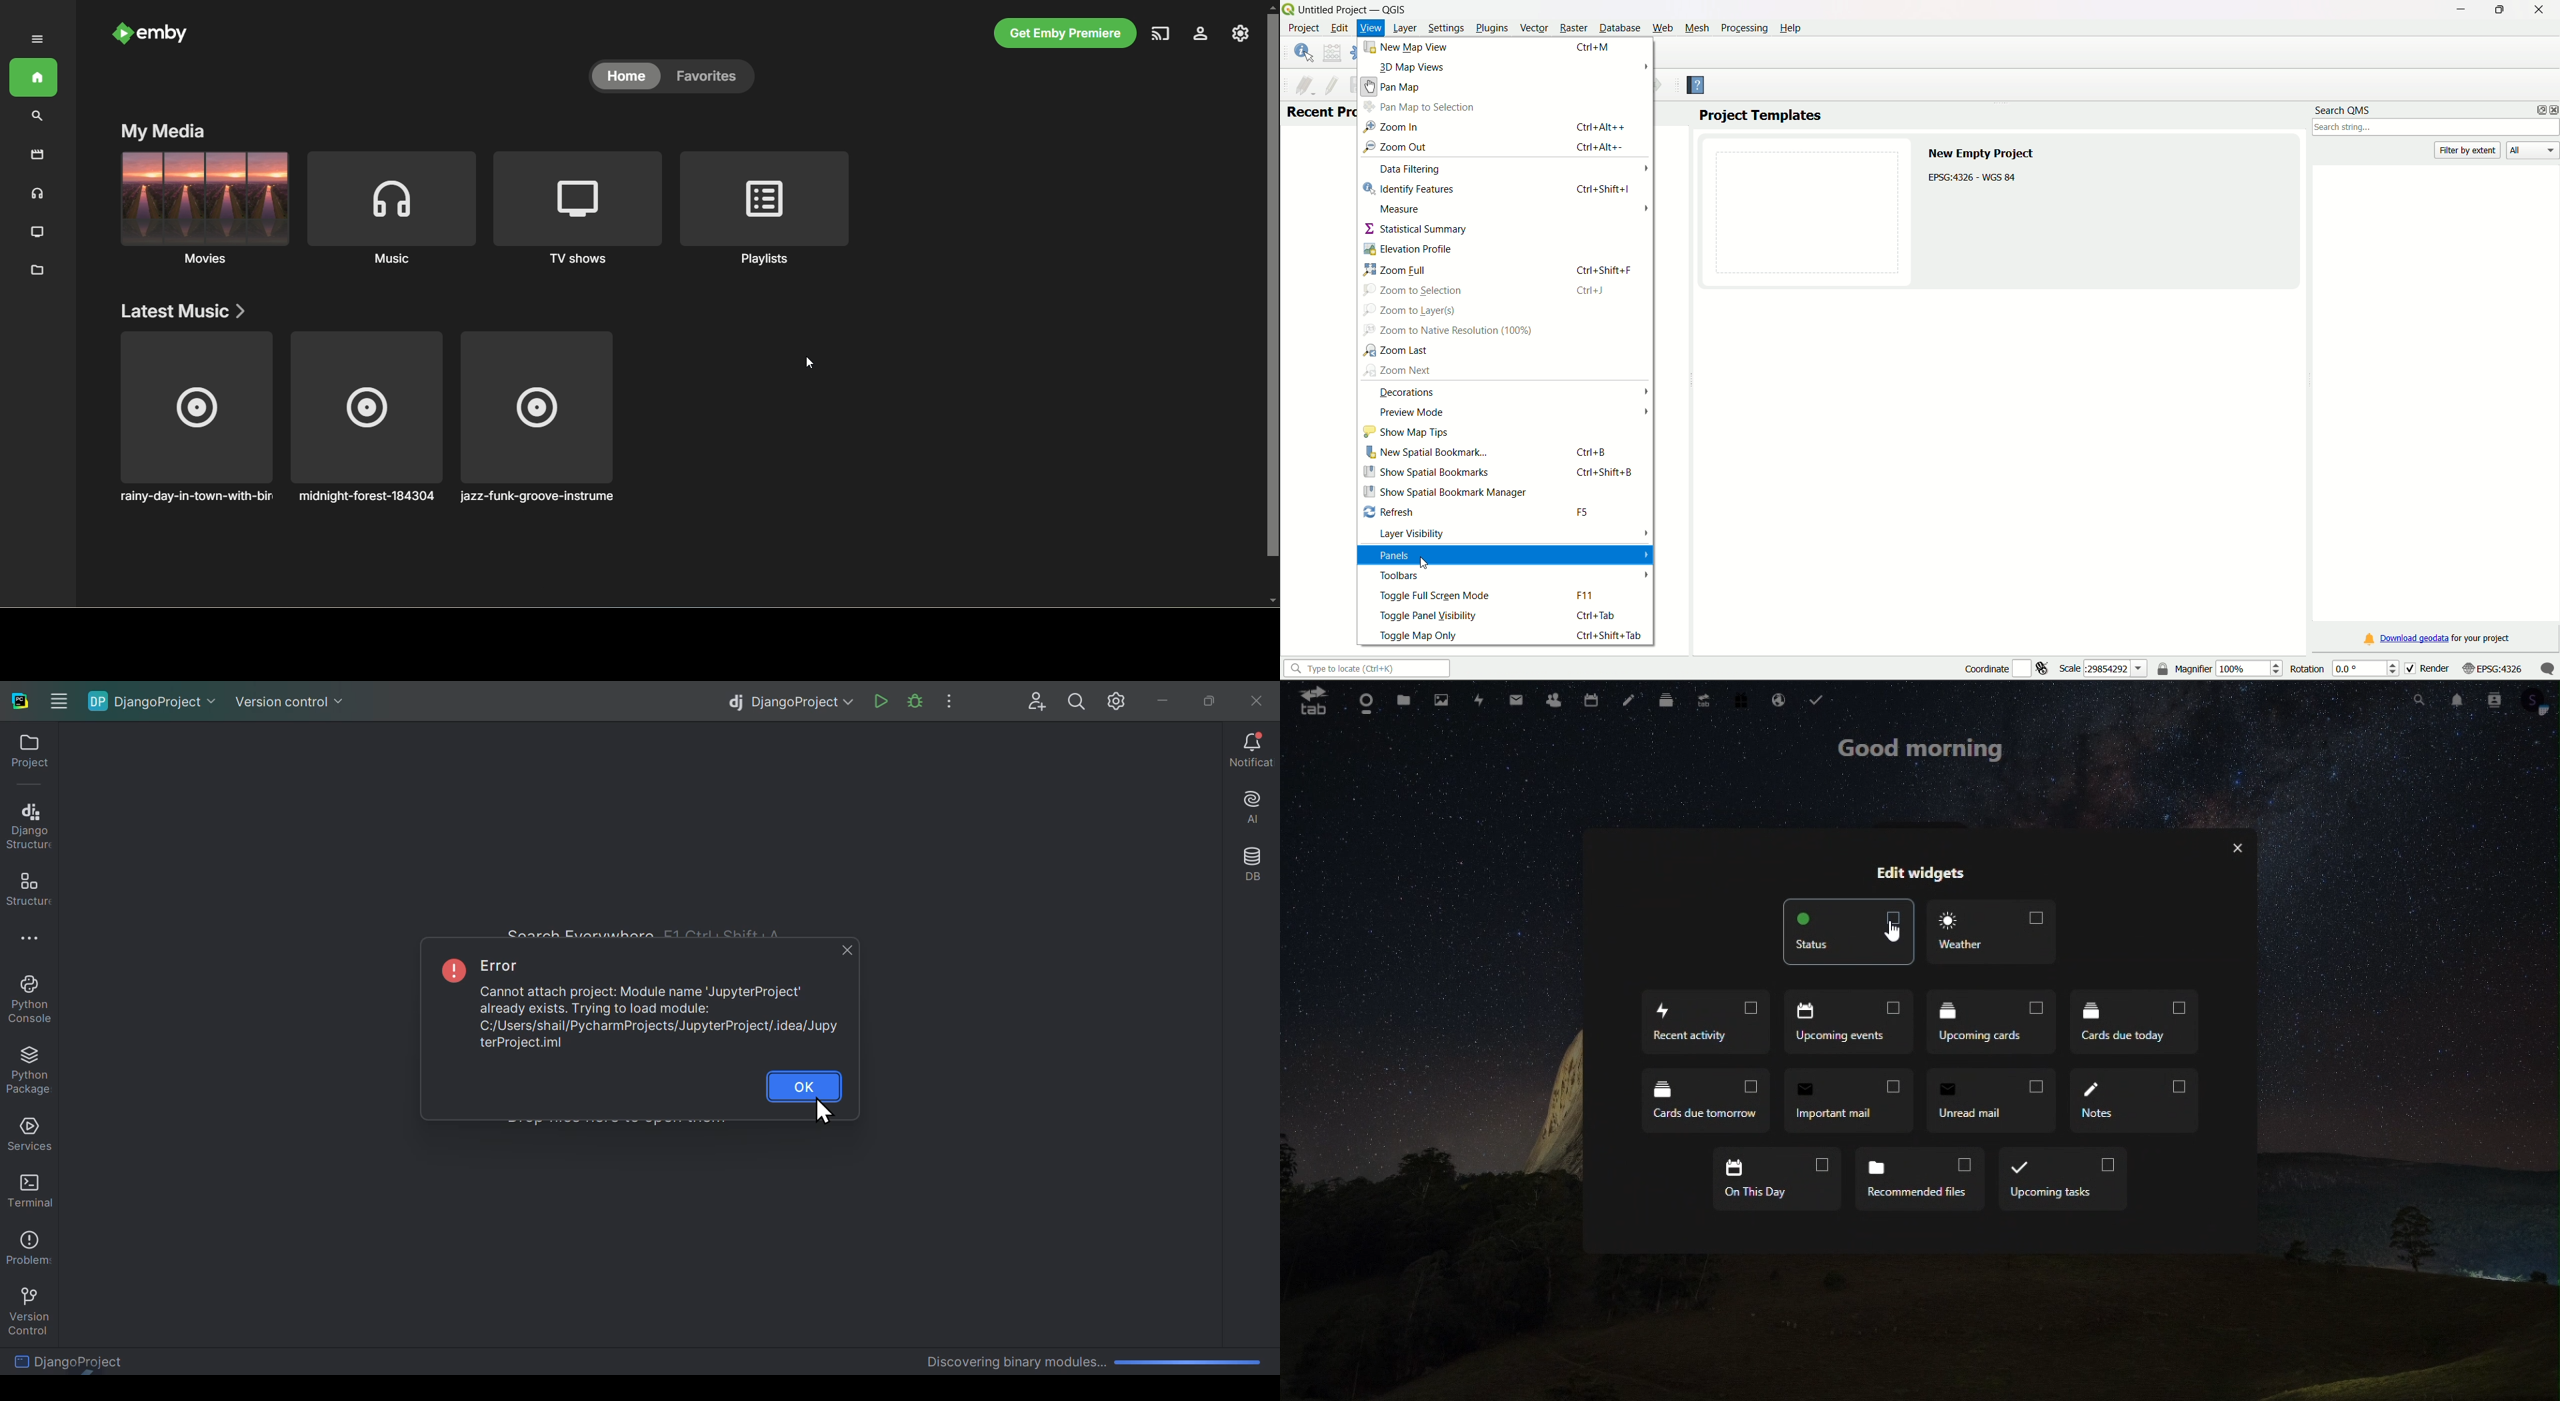 The image size is (2576, 1428). Describe the element at coordinates (1491, 28) in the screenshot. I see `Plugins` at that location.